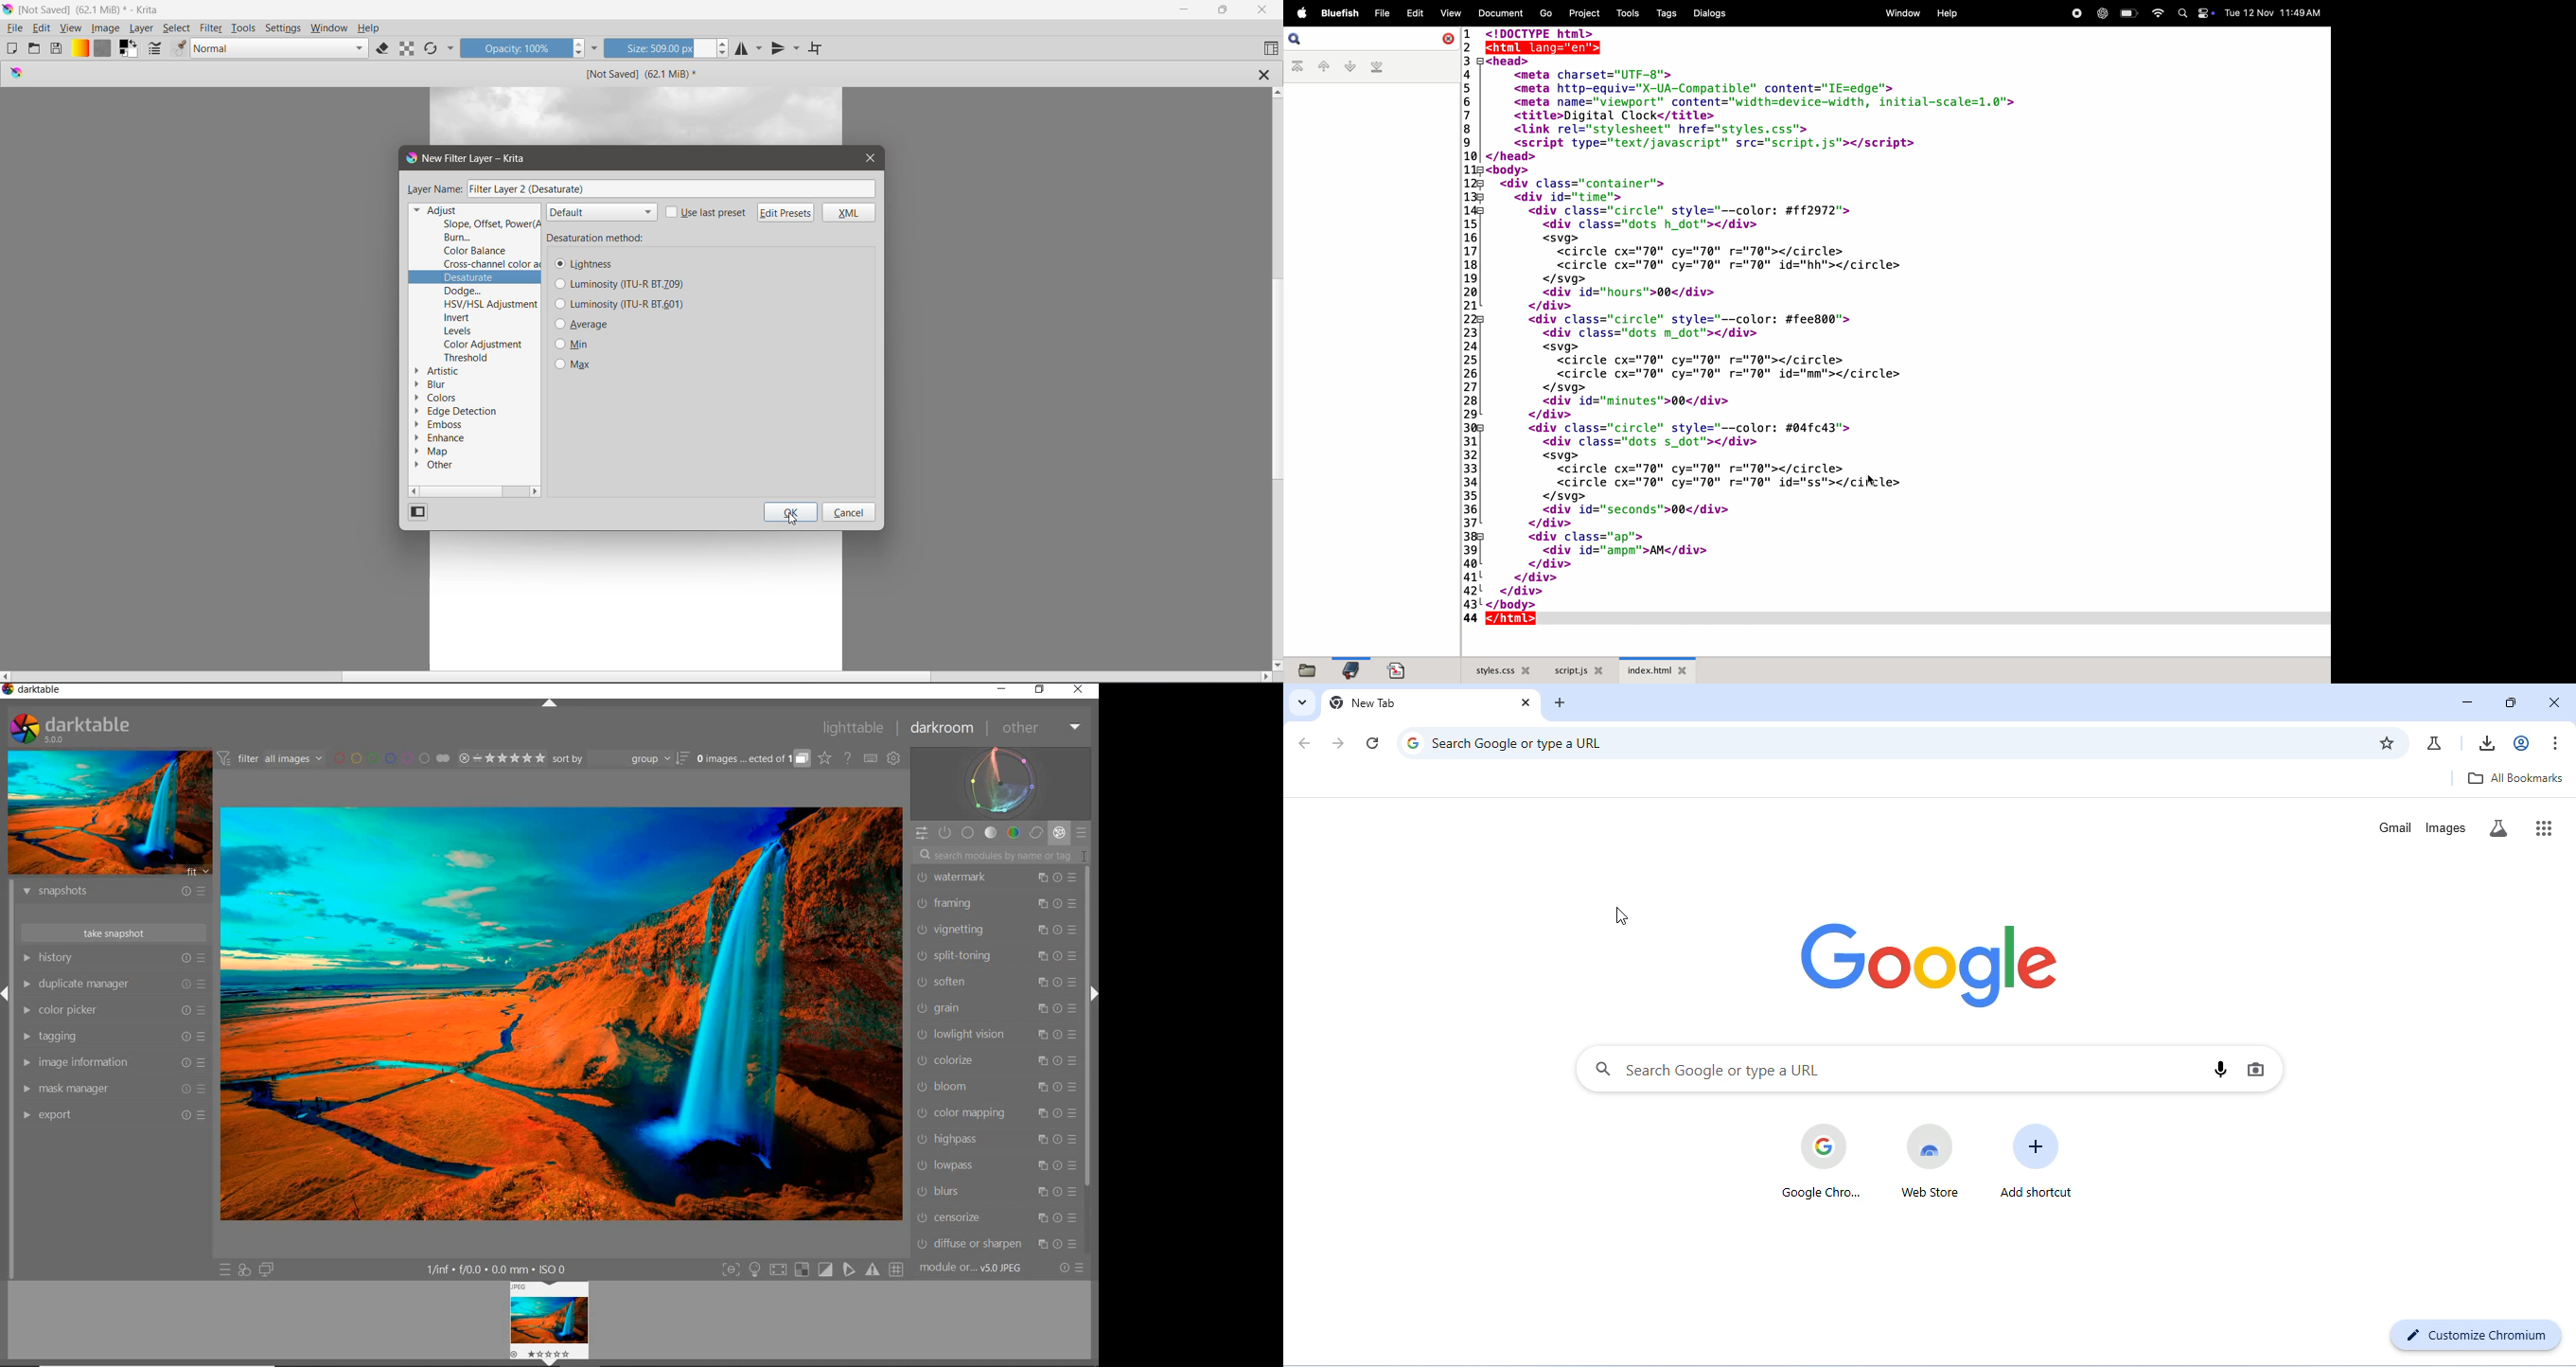 The image size is (2576, 1372). What do you see at coordinates (436, 397) in the screenshot?
I see `Colors` at bounding box center [436, 397].